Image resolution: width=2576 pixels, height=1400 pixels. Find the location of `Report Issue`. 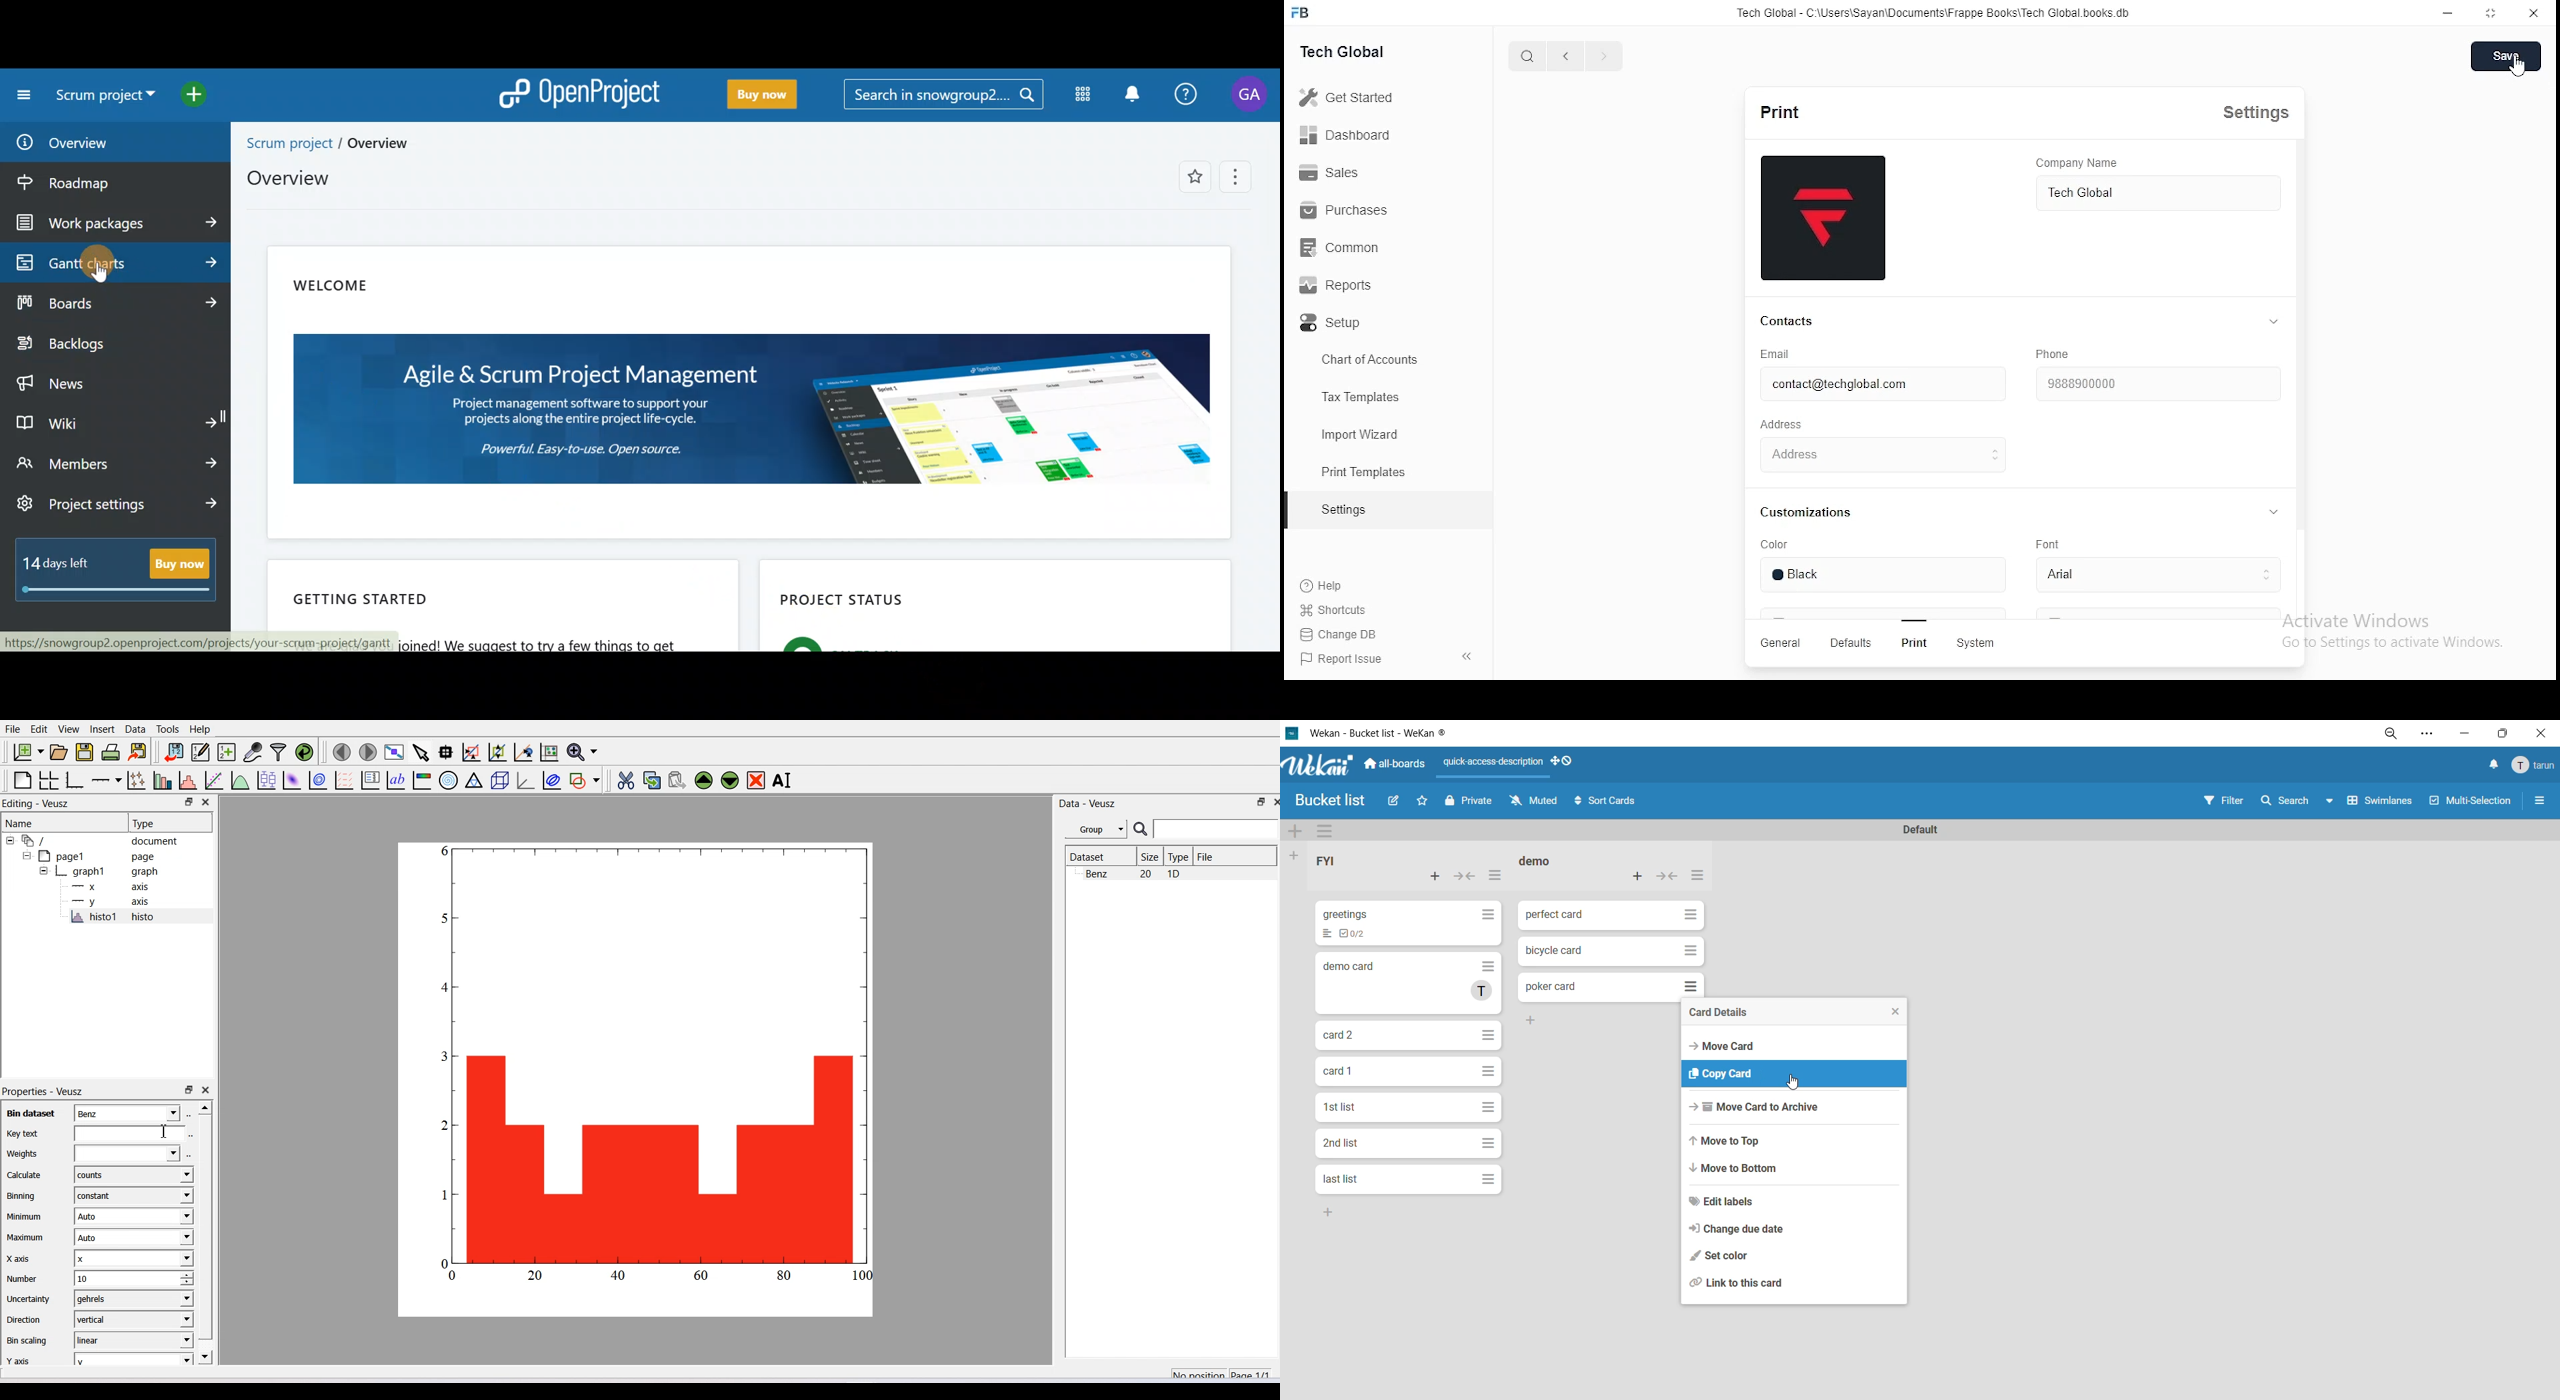

Report Issue is located at coordinates (1343, 662).